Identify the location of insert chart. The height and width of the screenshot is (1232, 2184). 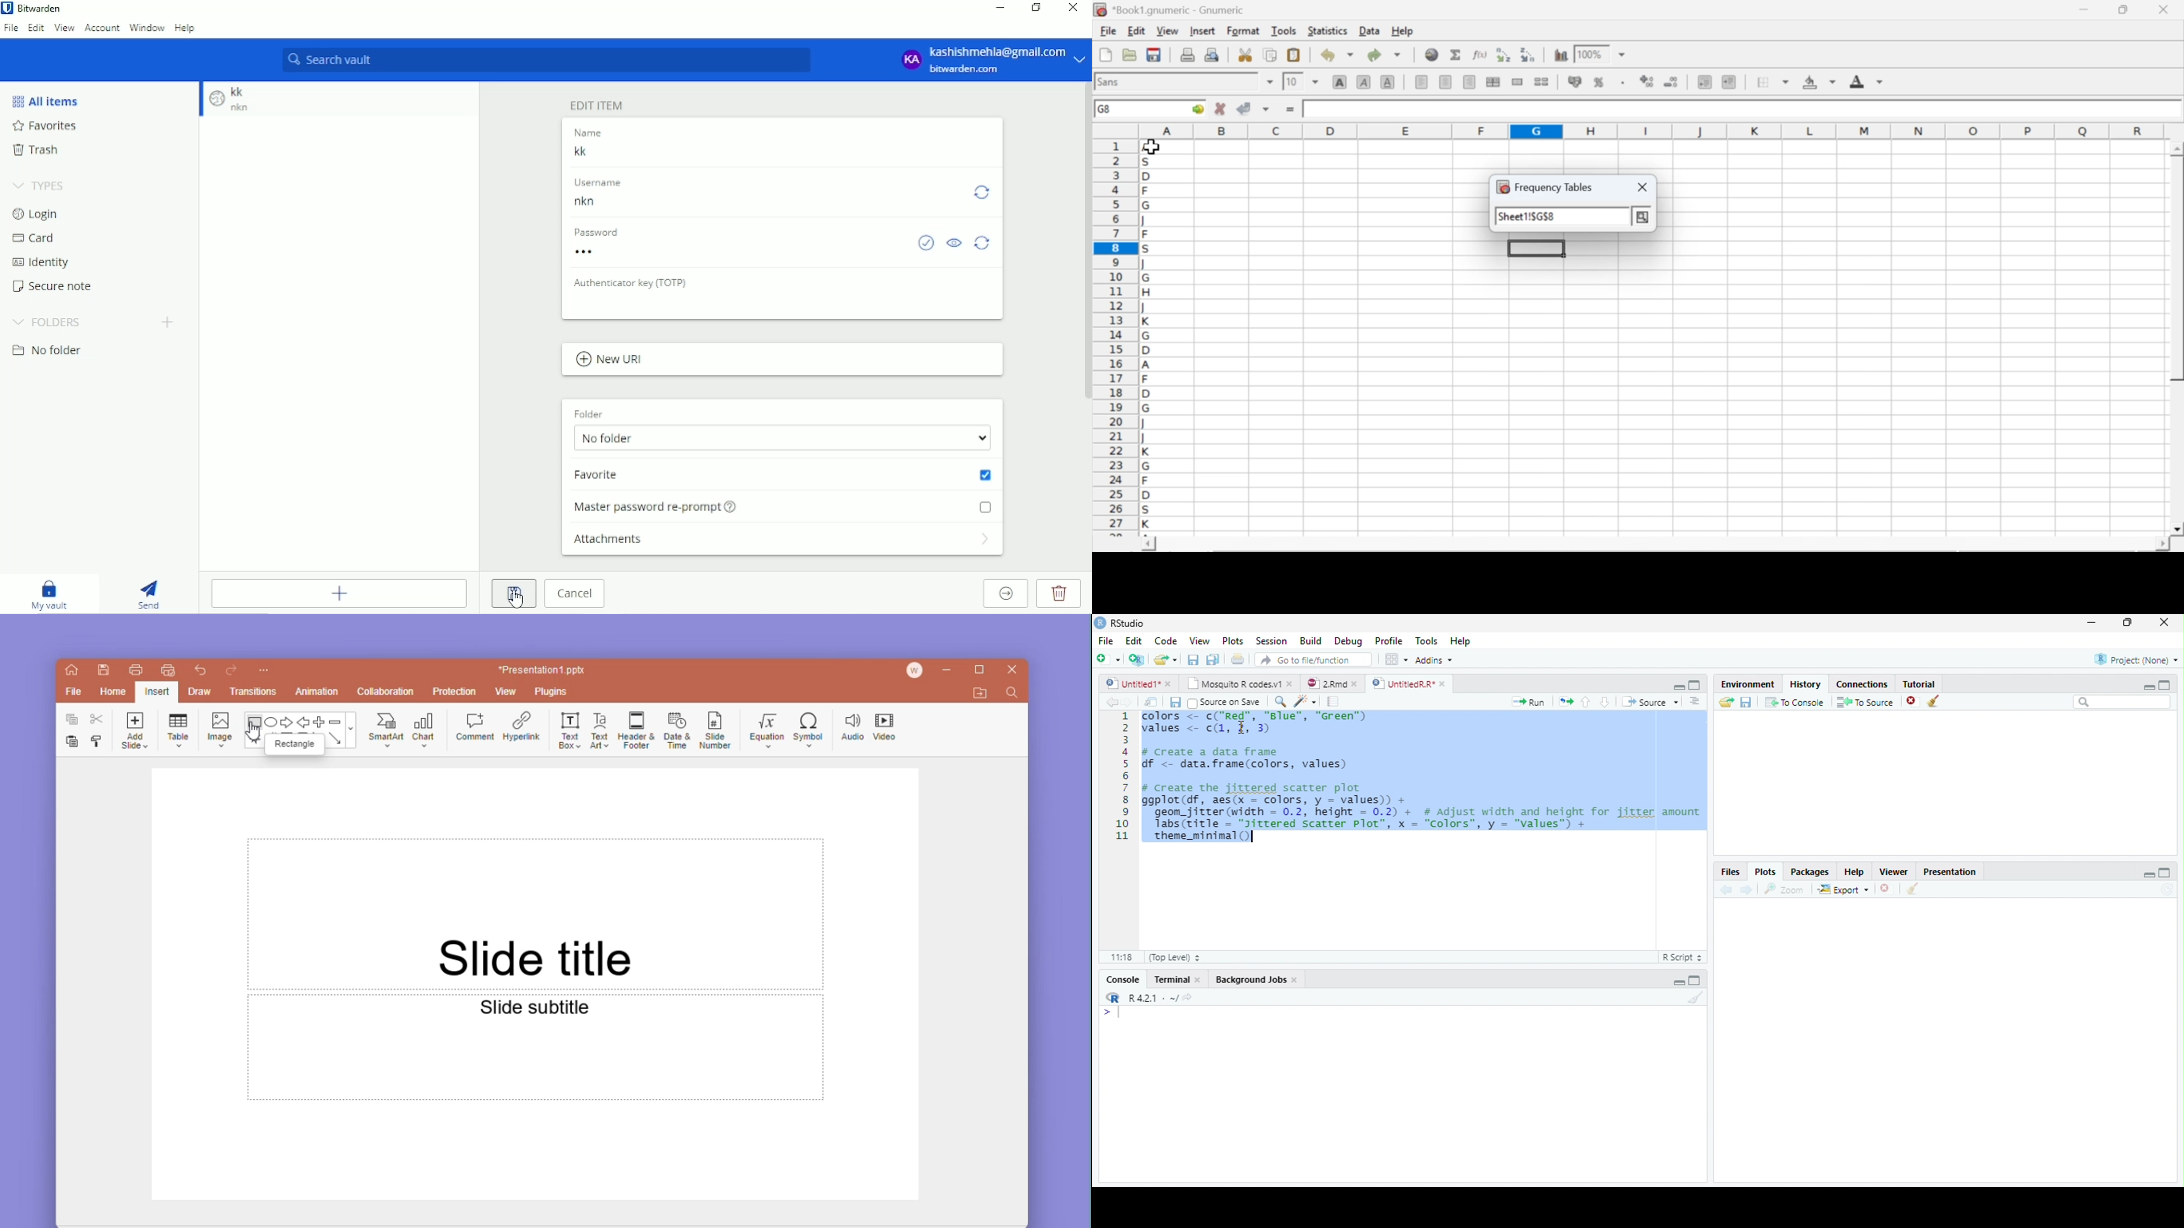
(1561, 54).